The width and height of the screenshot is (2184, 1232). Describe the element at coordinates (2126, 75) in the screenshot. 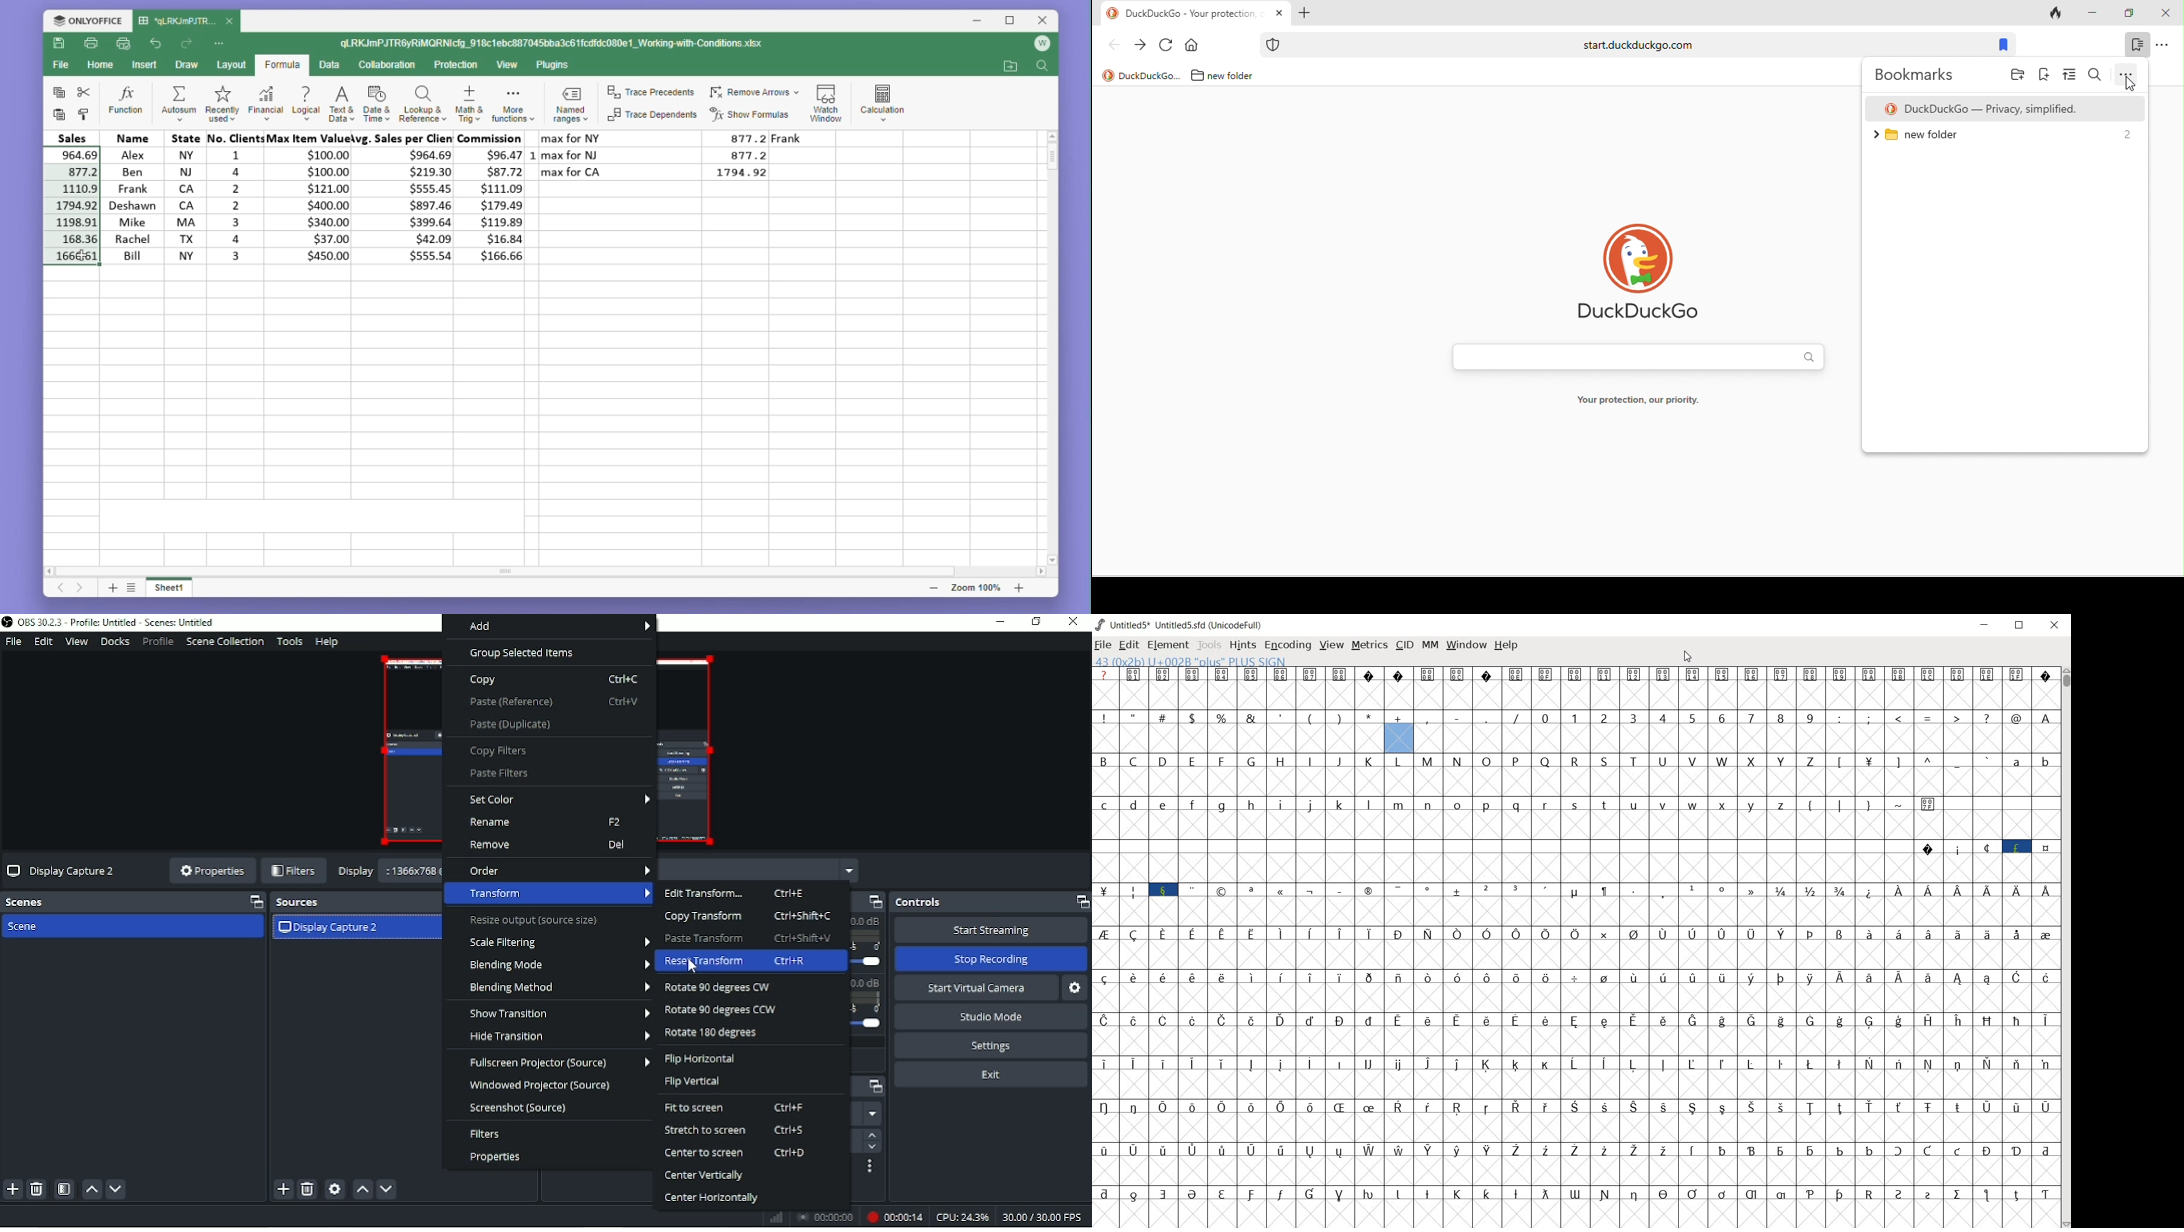

I see `option` at that location.